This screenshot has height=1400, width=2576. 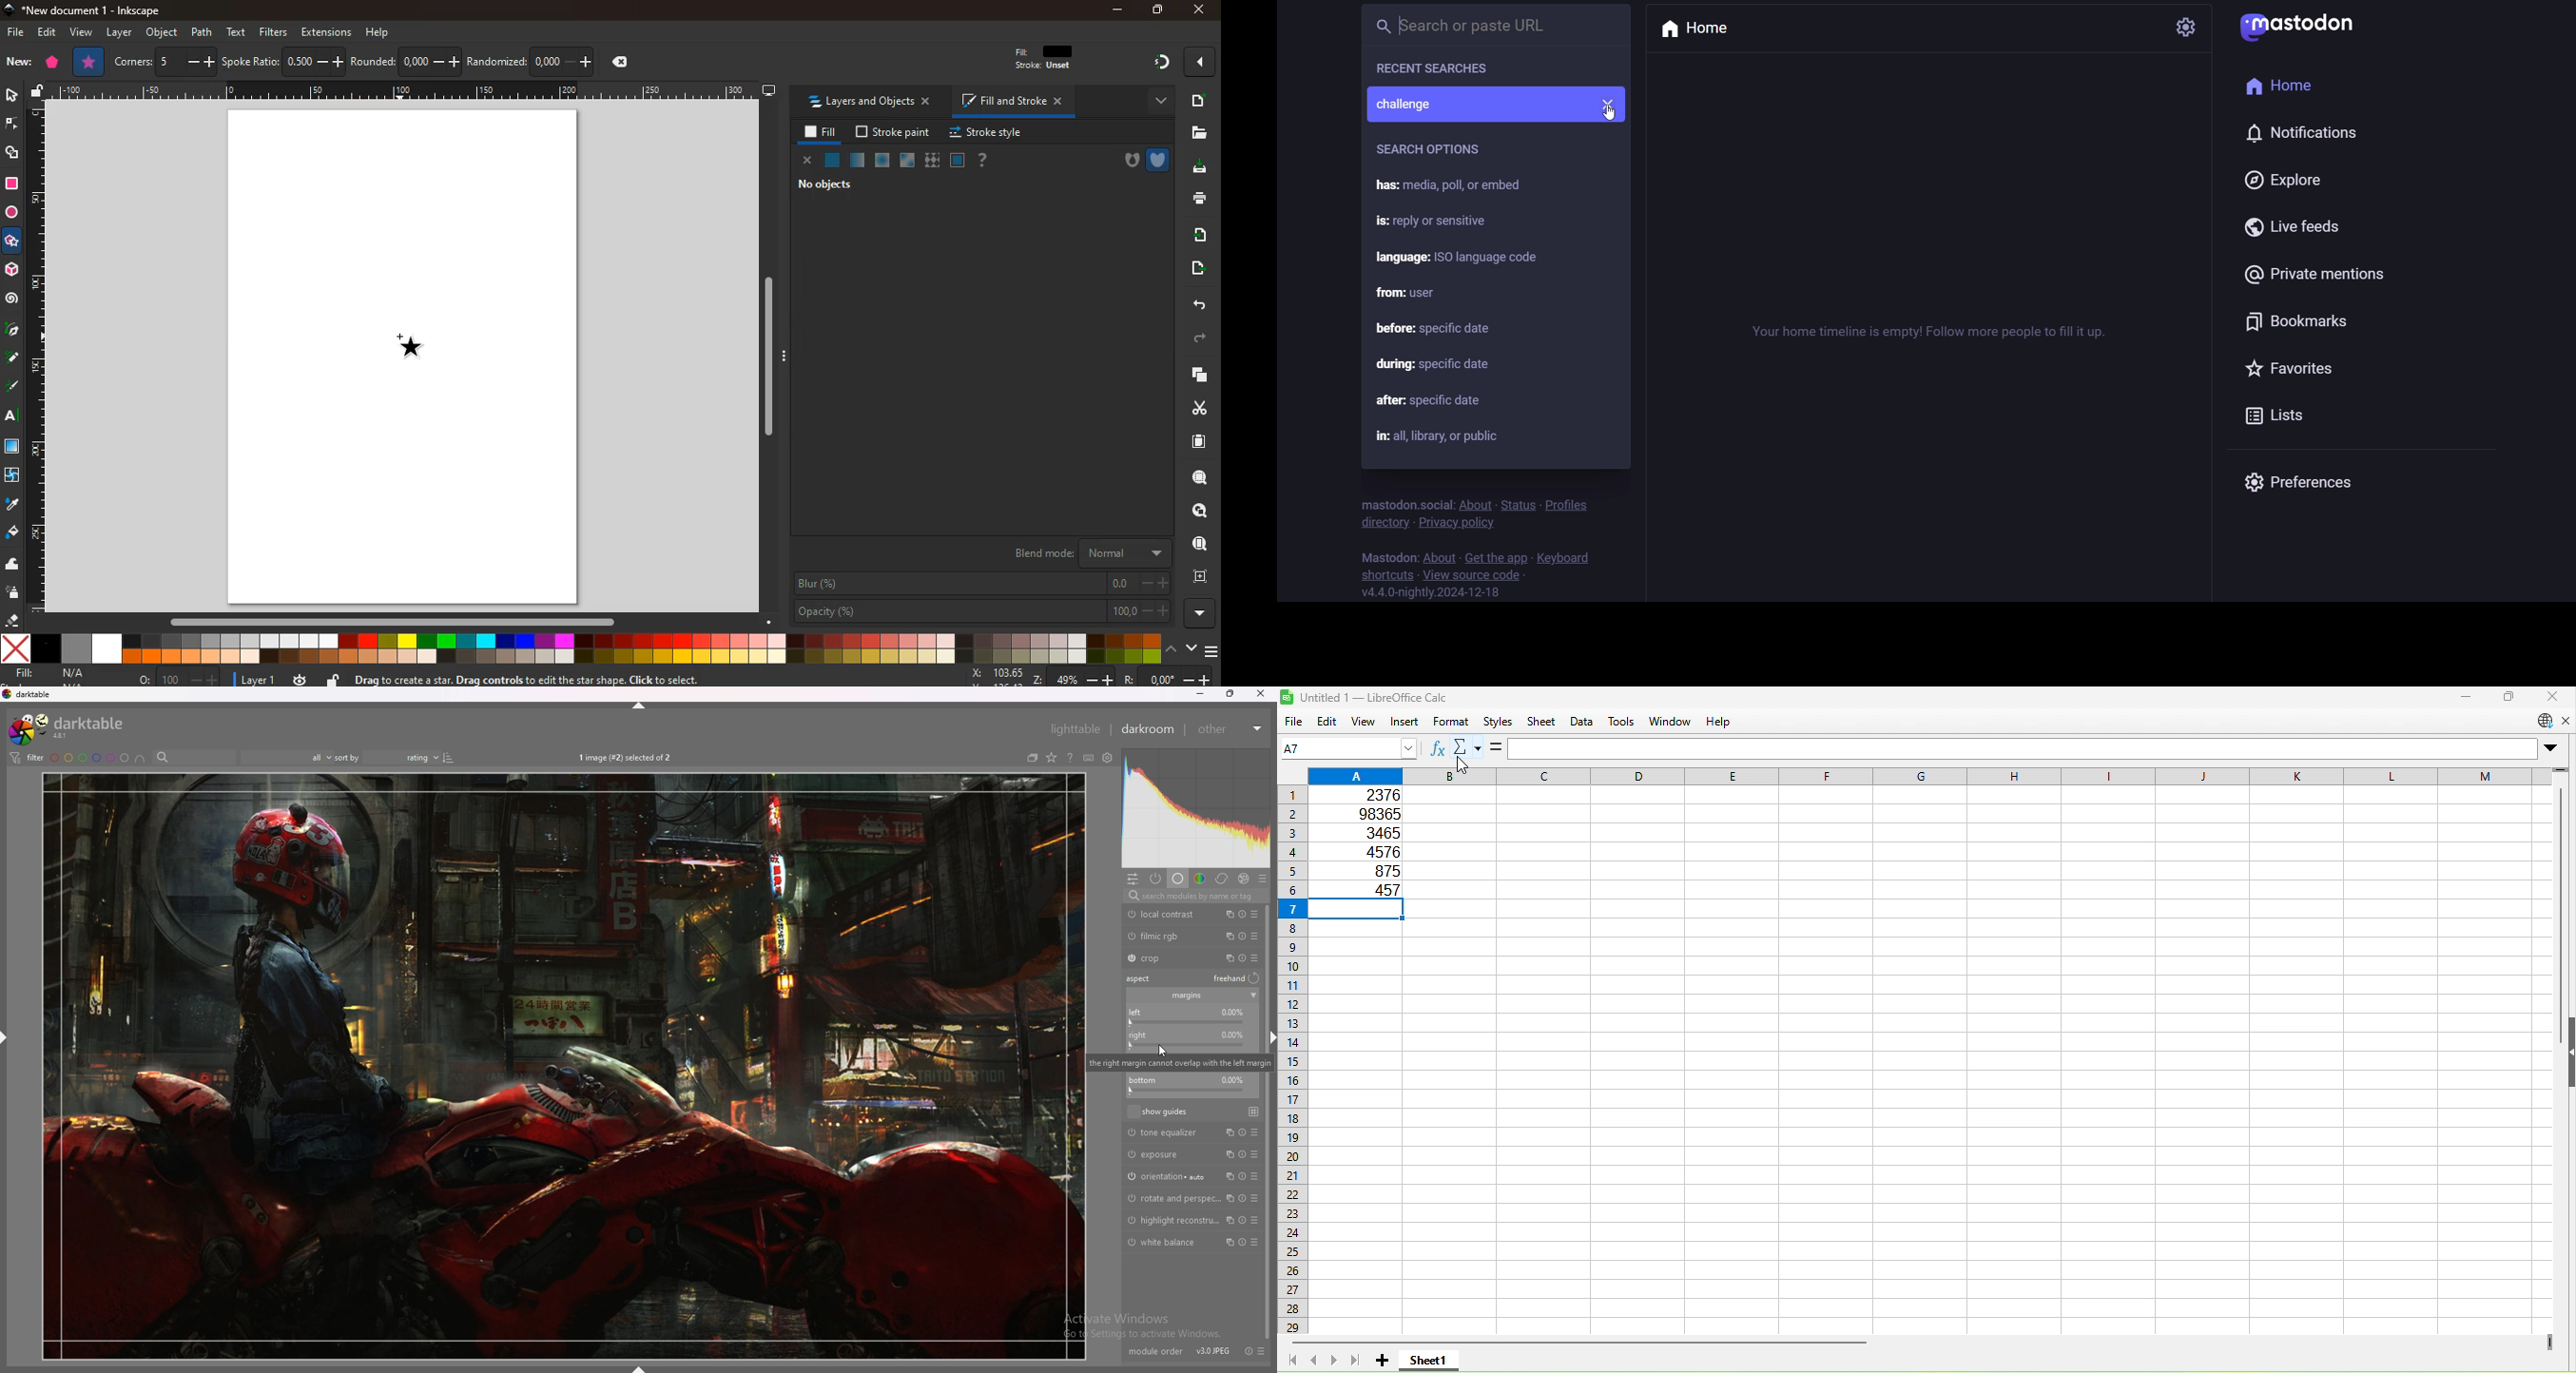 I want to click on Vertical scroll bar, so click(x=2562, y=879).